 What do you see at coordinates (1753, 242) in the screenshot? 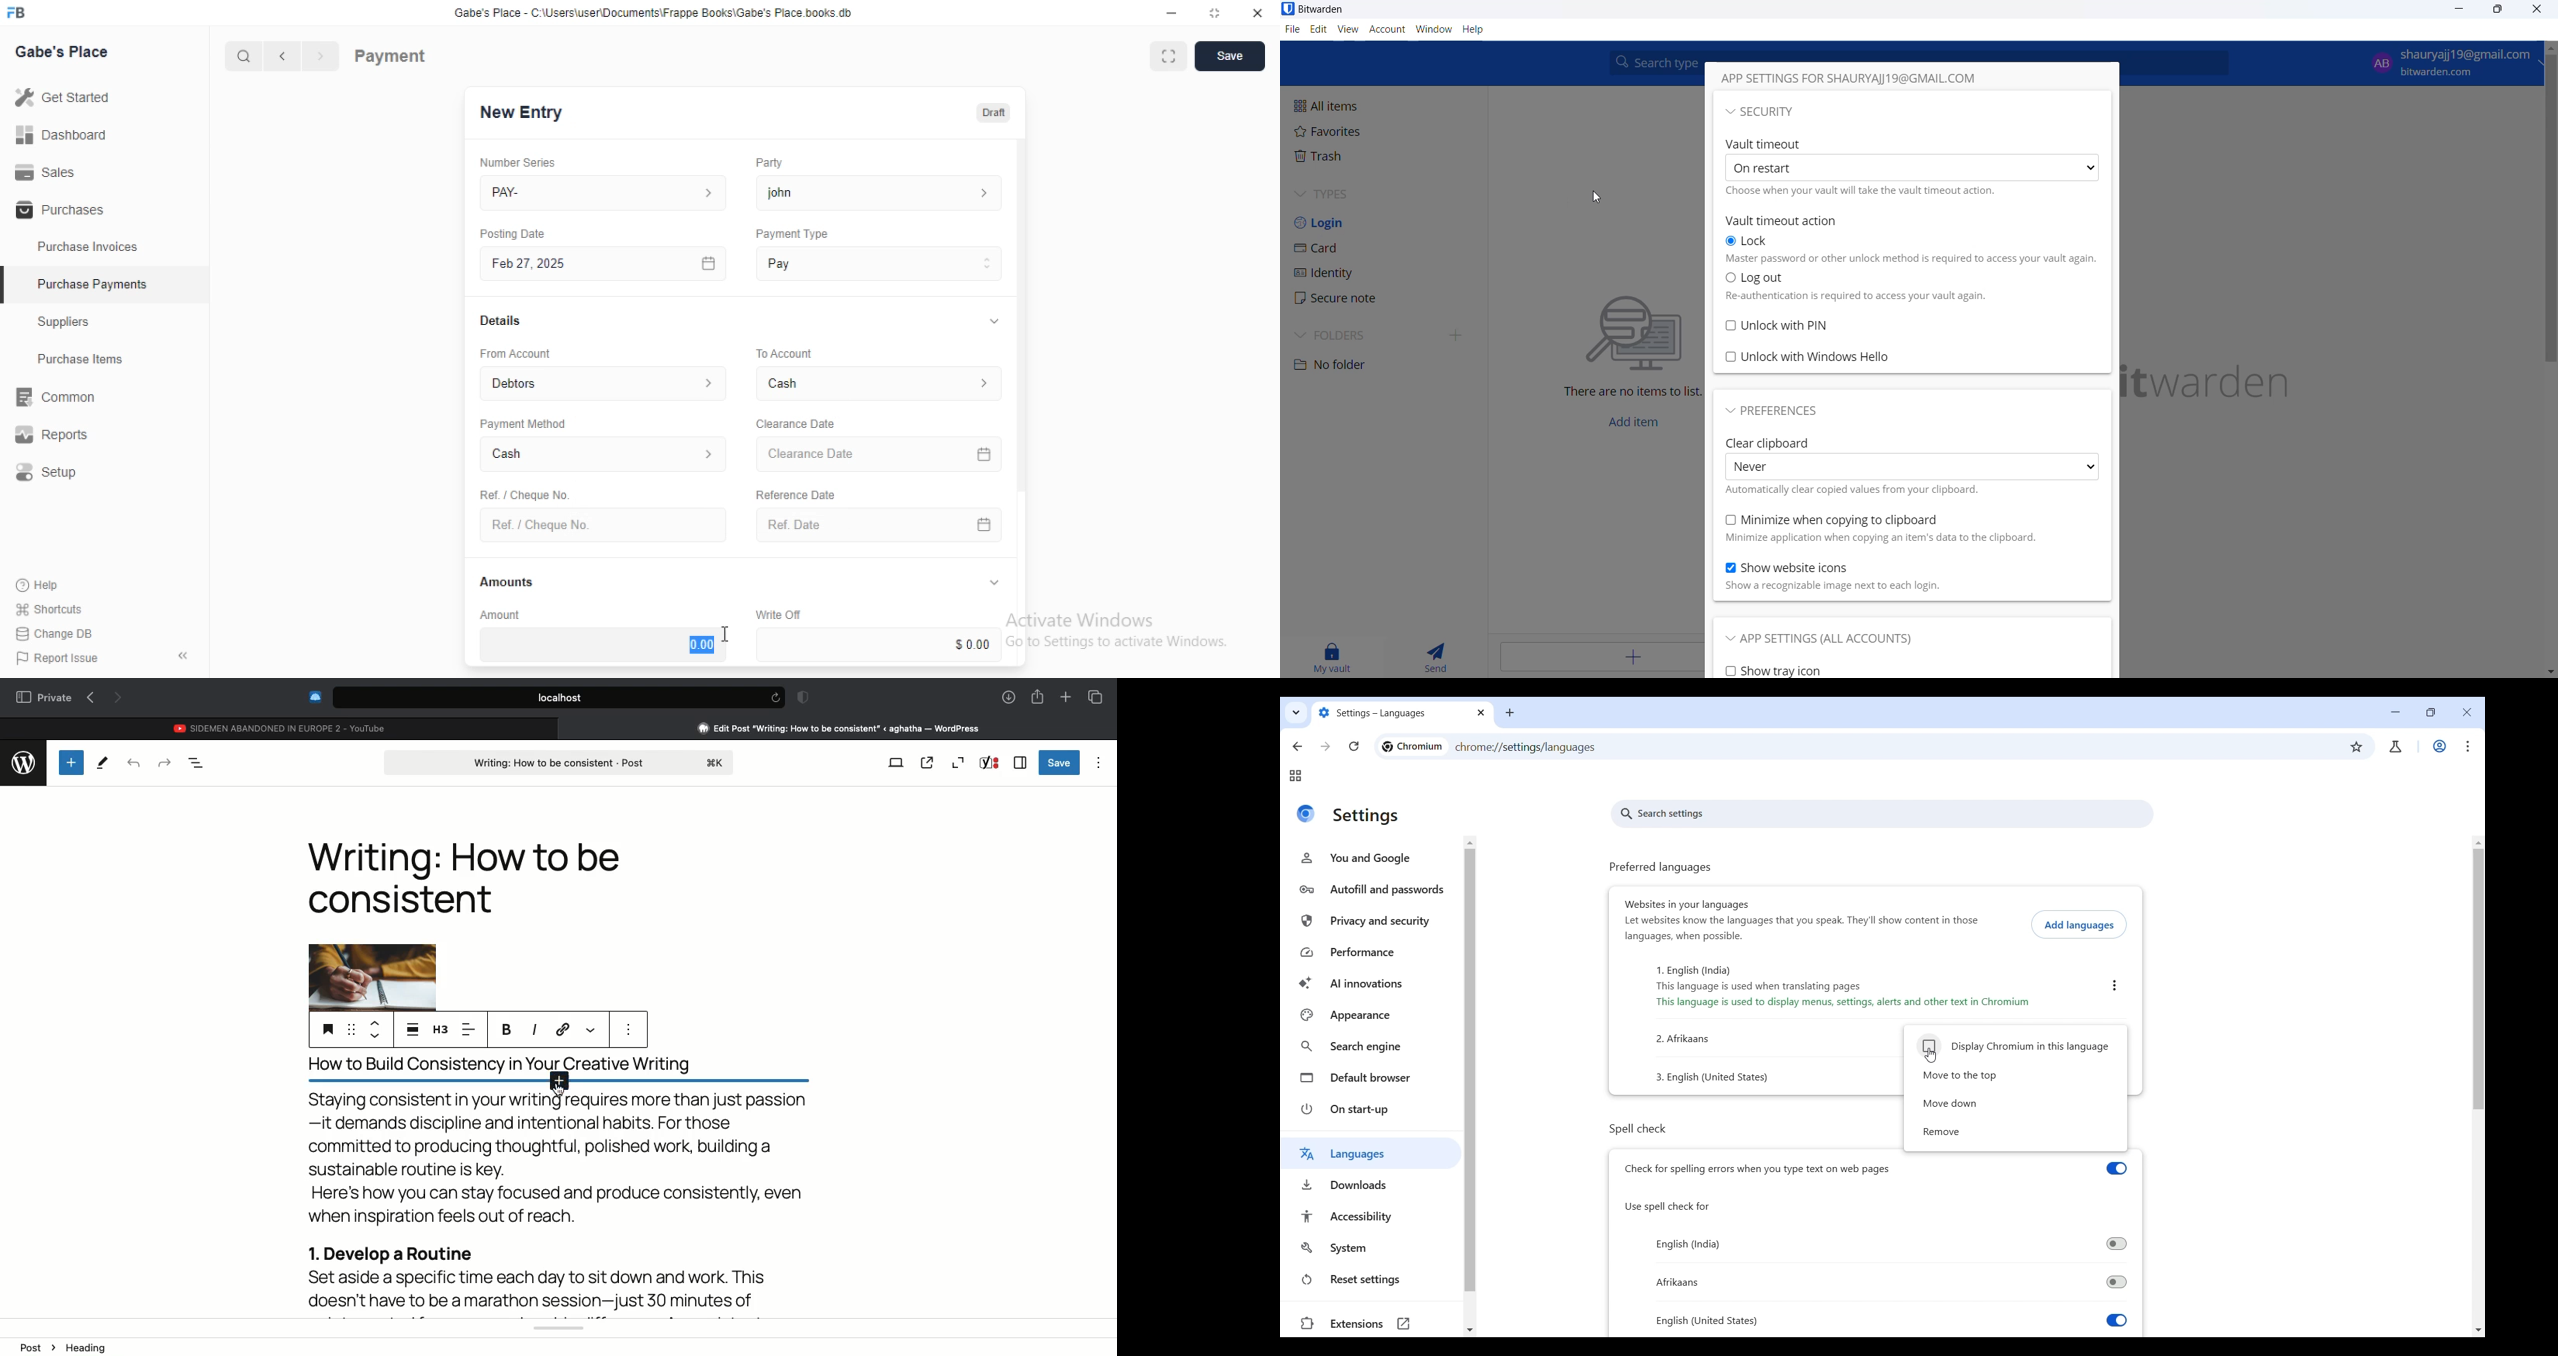
I see `lock` at bounding box center [1753, 242].